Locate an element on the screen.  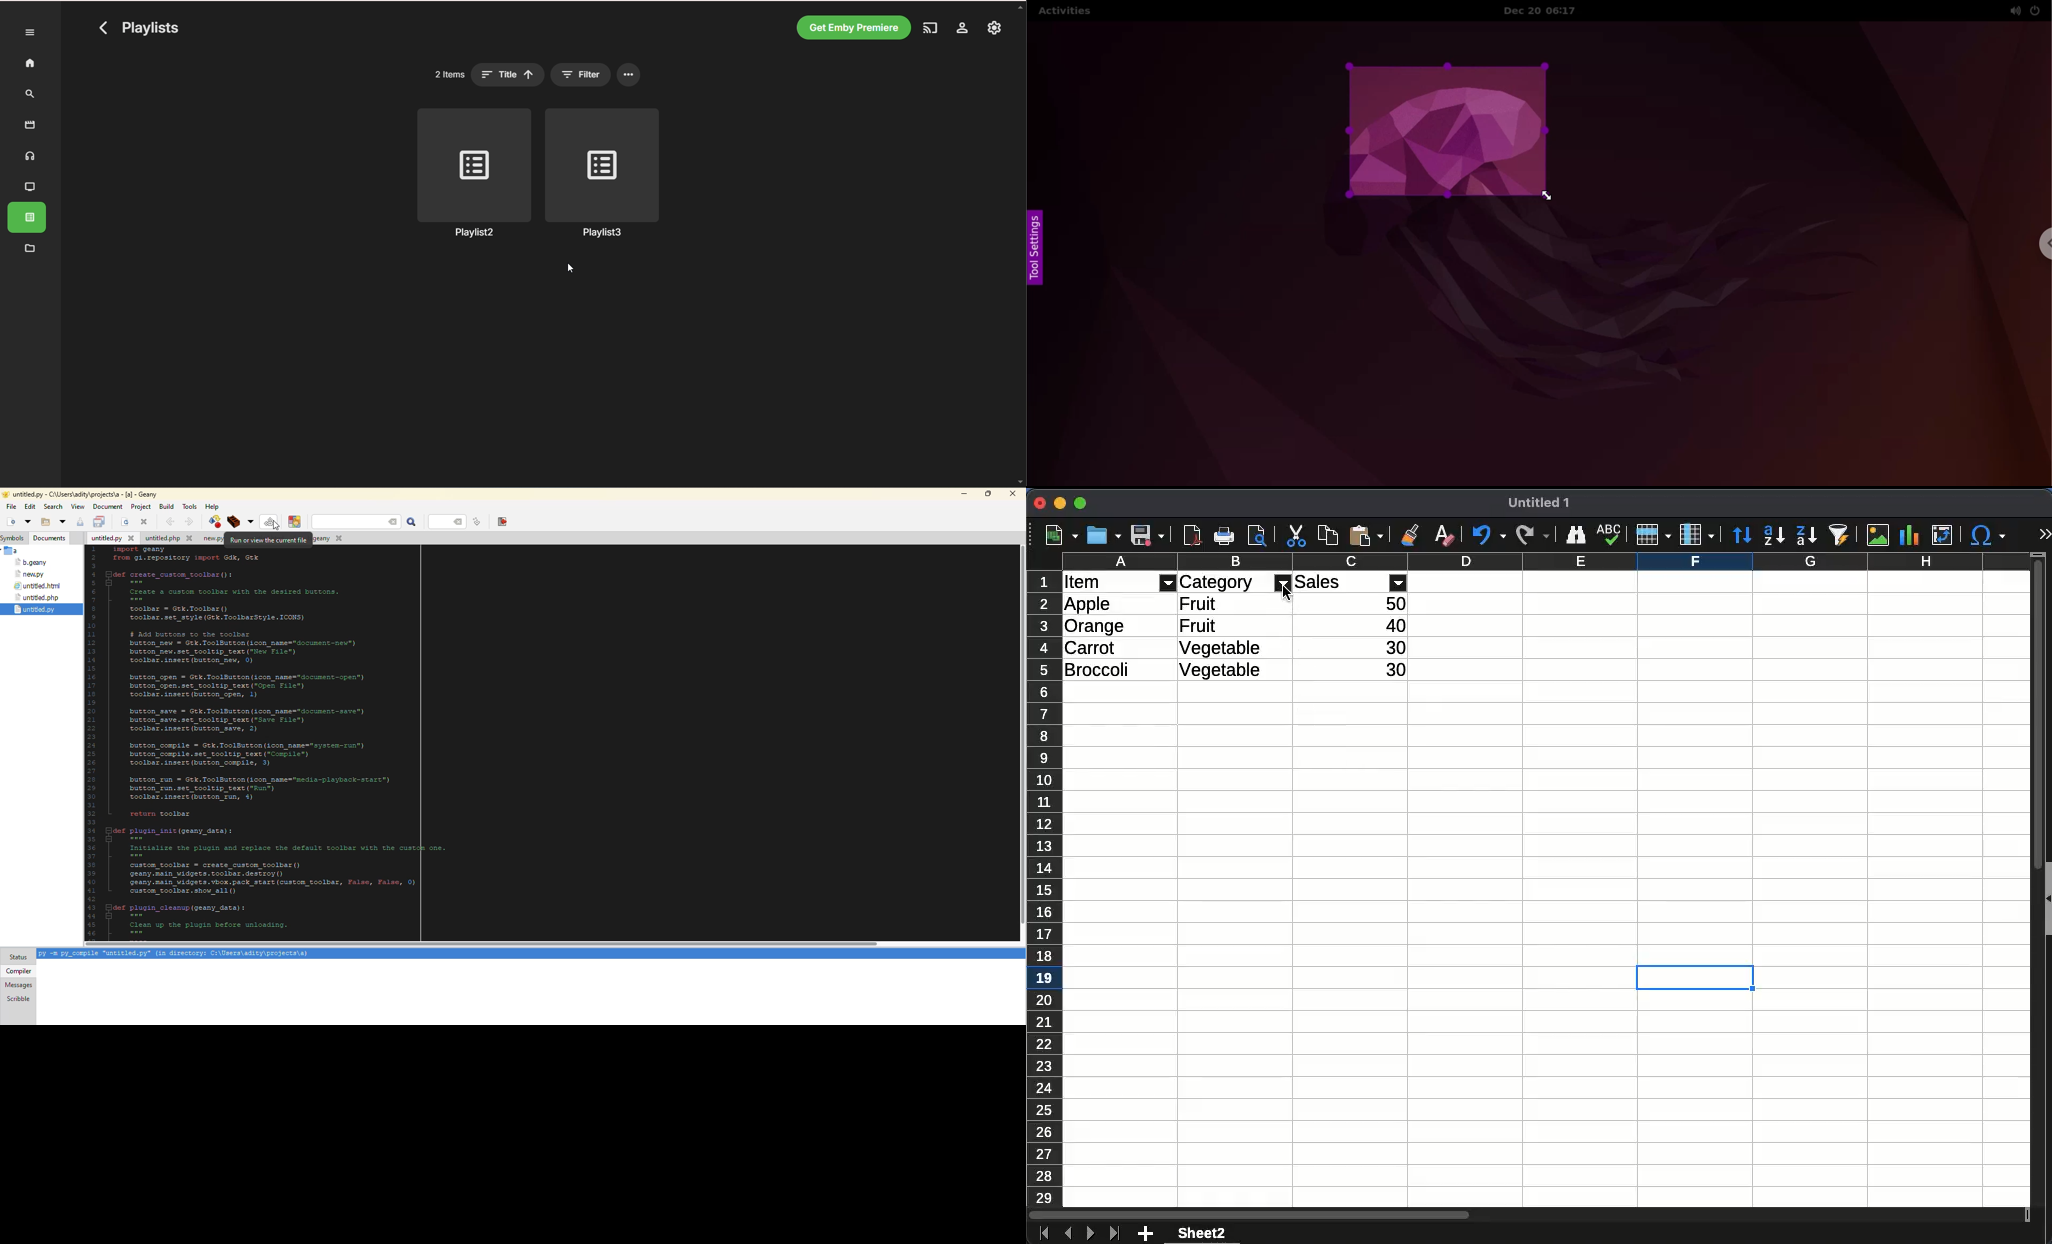
print is located at coordinates (1223, 535).